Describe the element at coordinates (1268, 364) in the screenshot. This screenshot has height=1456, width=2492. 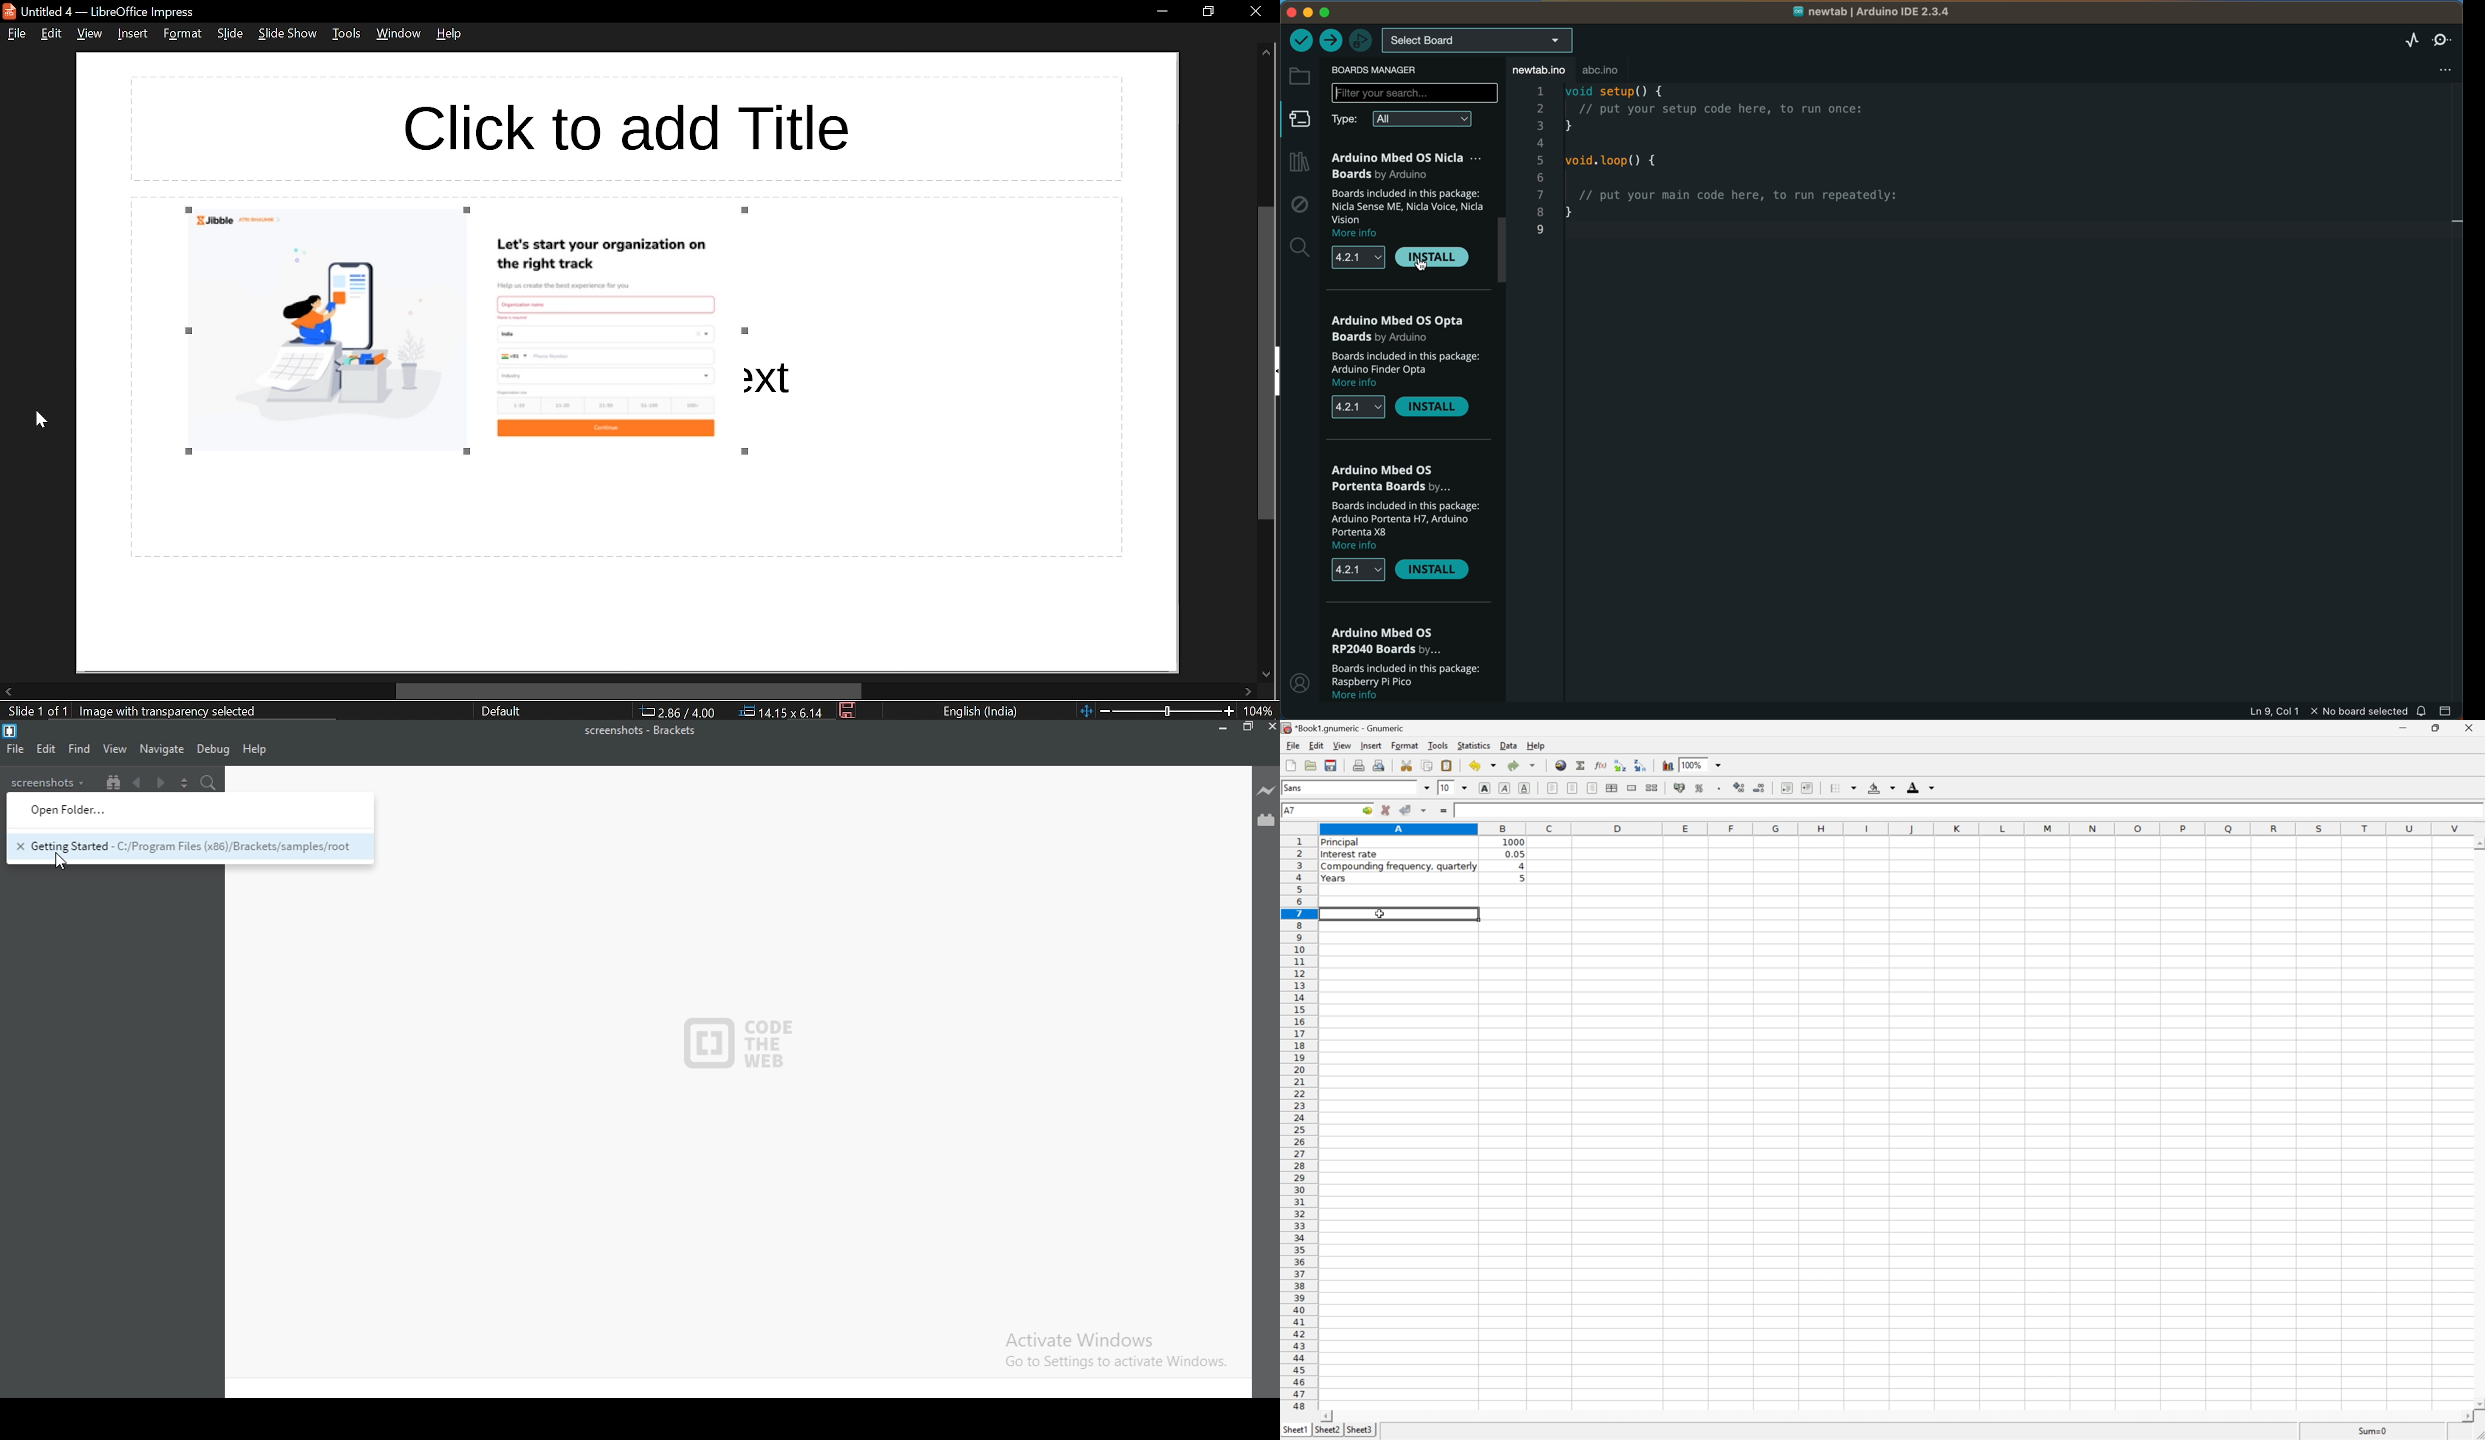
I see `vertical scrollbar` at that location.